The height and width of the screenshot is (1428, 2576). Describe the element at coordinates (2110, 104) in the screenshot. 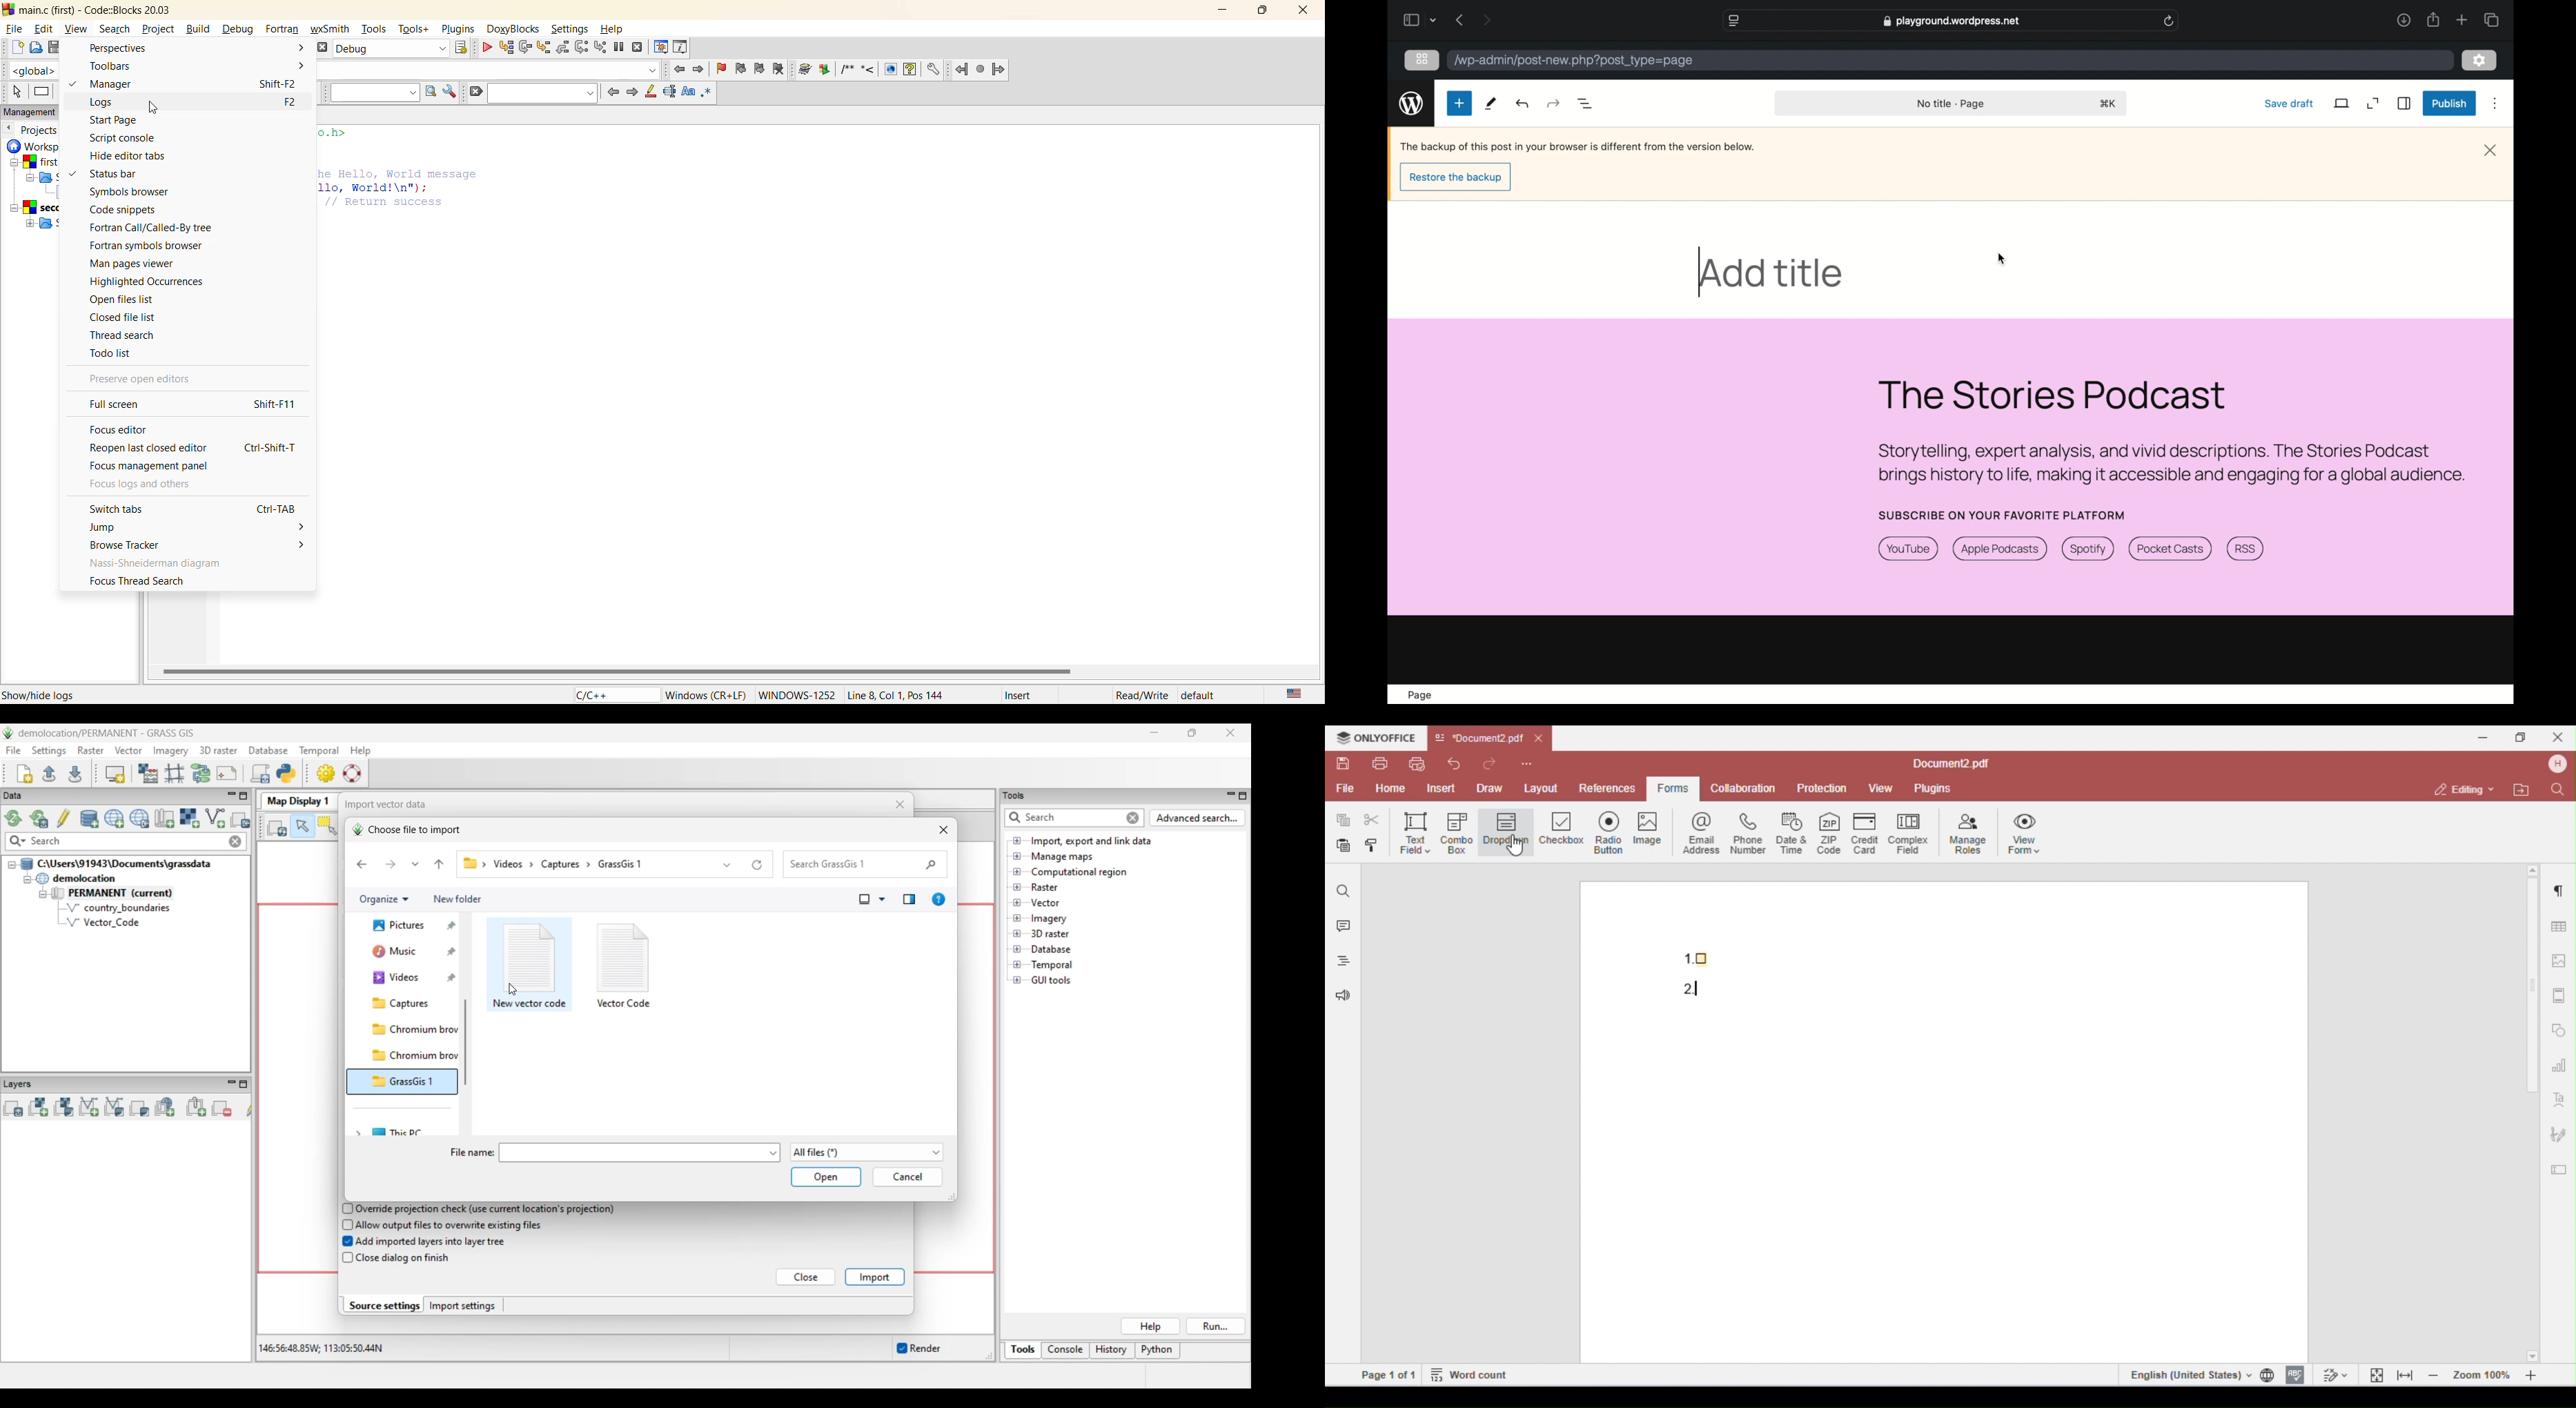

I see `shortcut` at that location.